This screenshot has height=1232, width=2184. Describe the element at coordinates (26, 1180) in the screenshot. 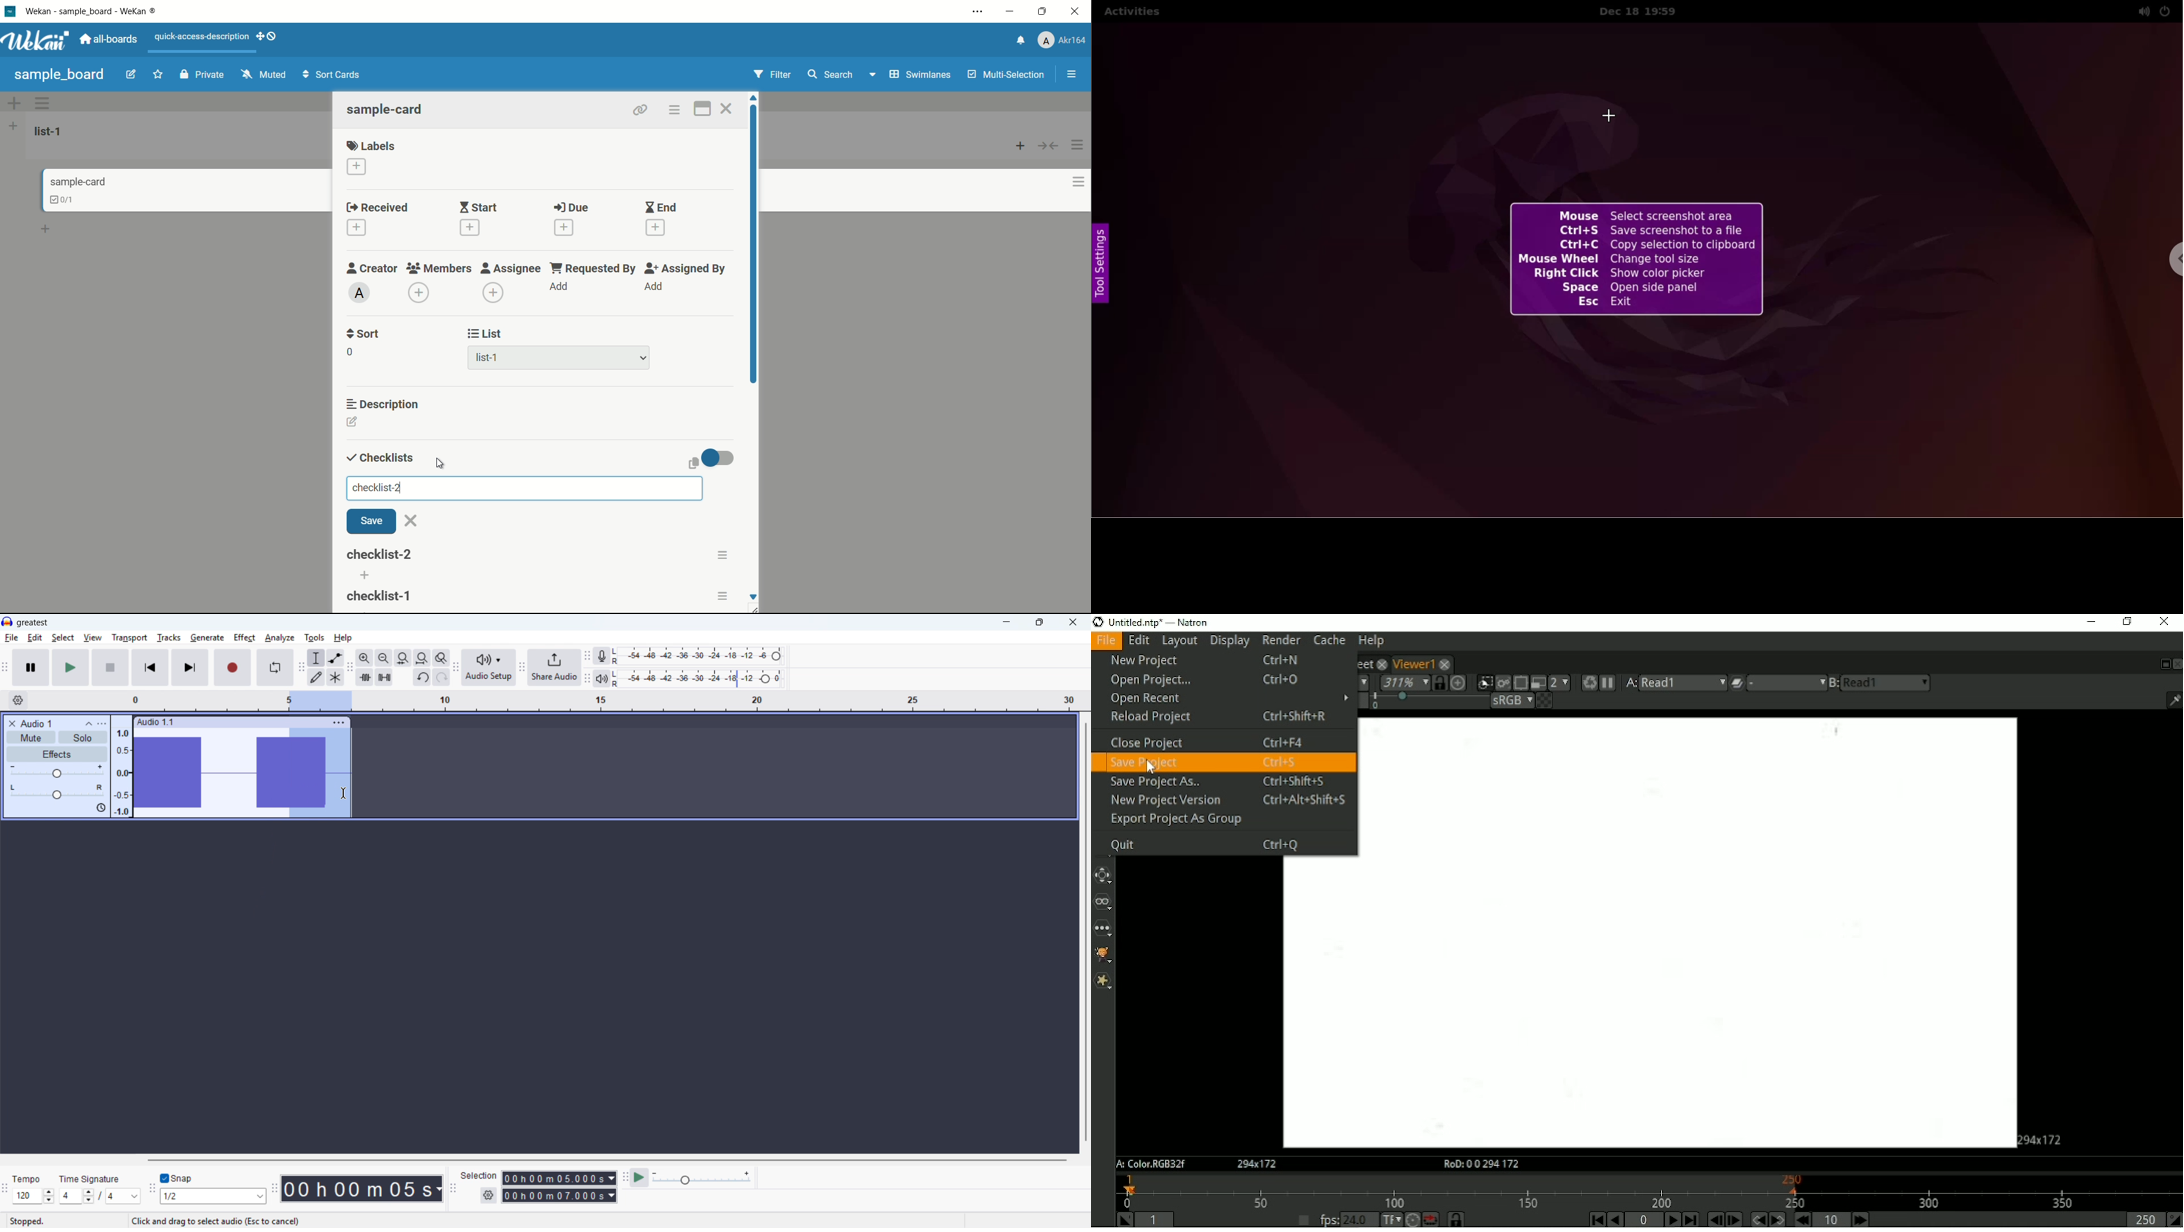

I see `` at that location.